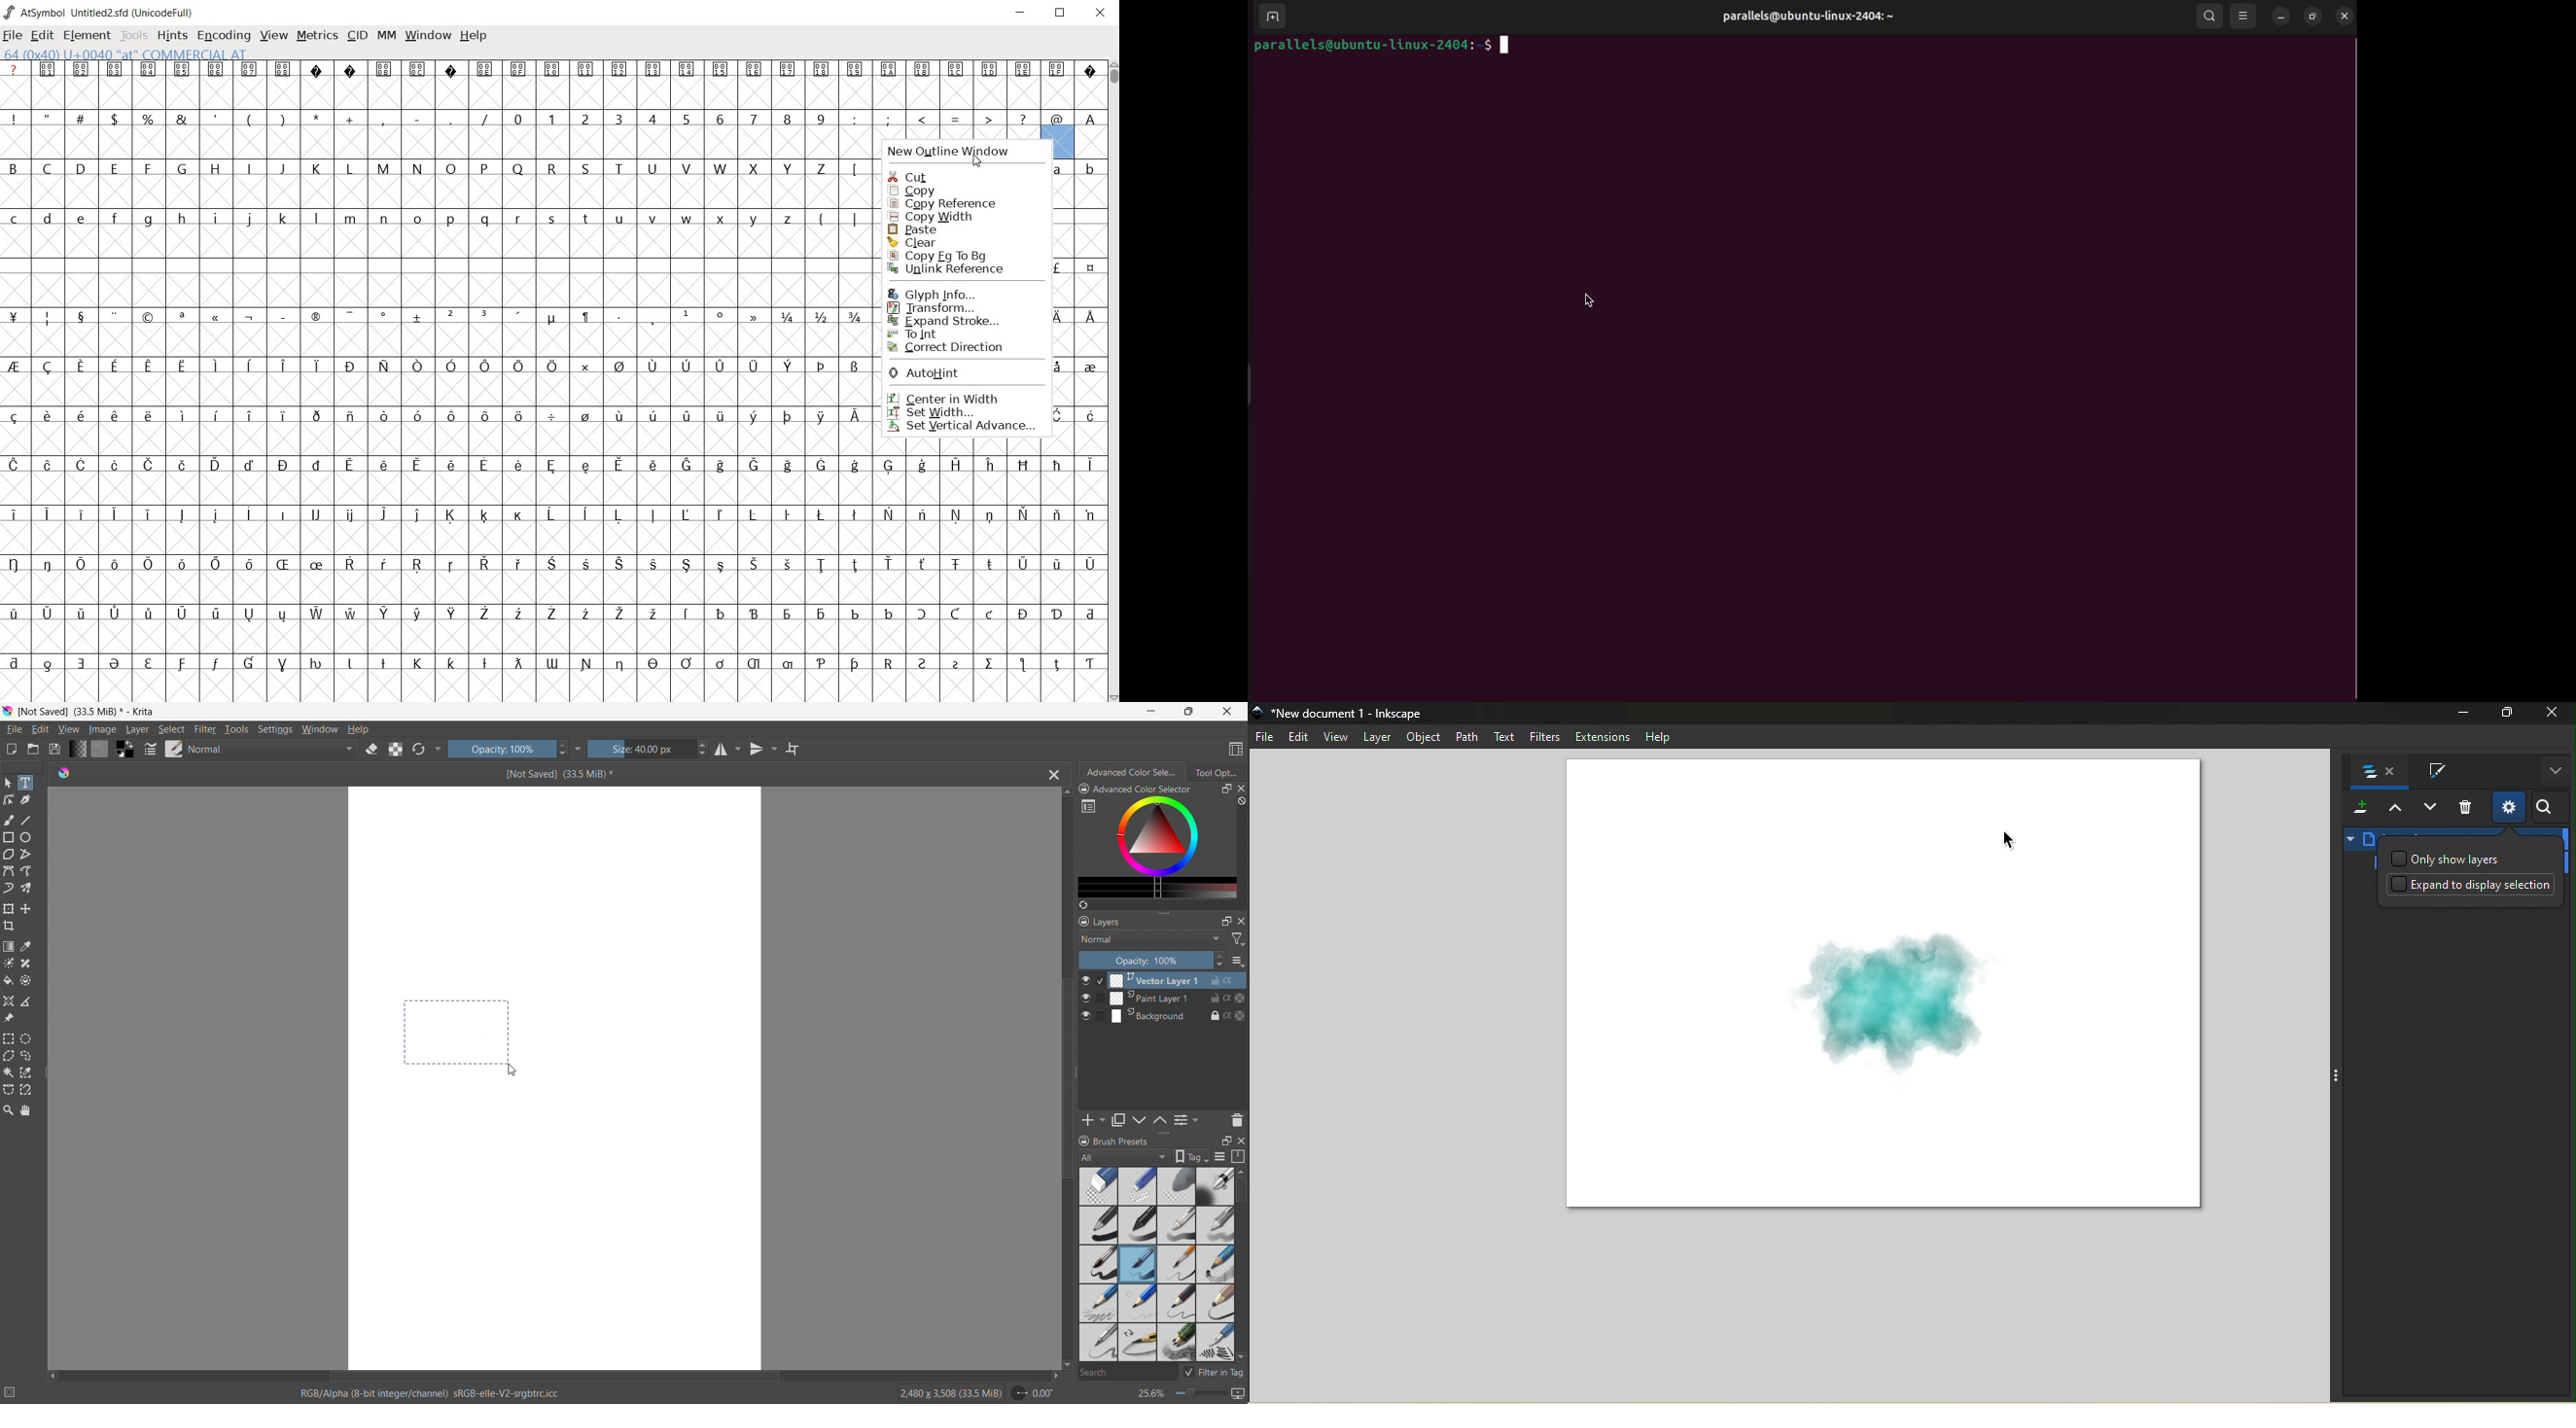  Describe the element at coordinates (793, 748) in the screenshot. I see `wrap around mode` at that location.